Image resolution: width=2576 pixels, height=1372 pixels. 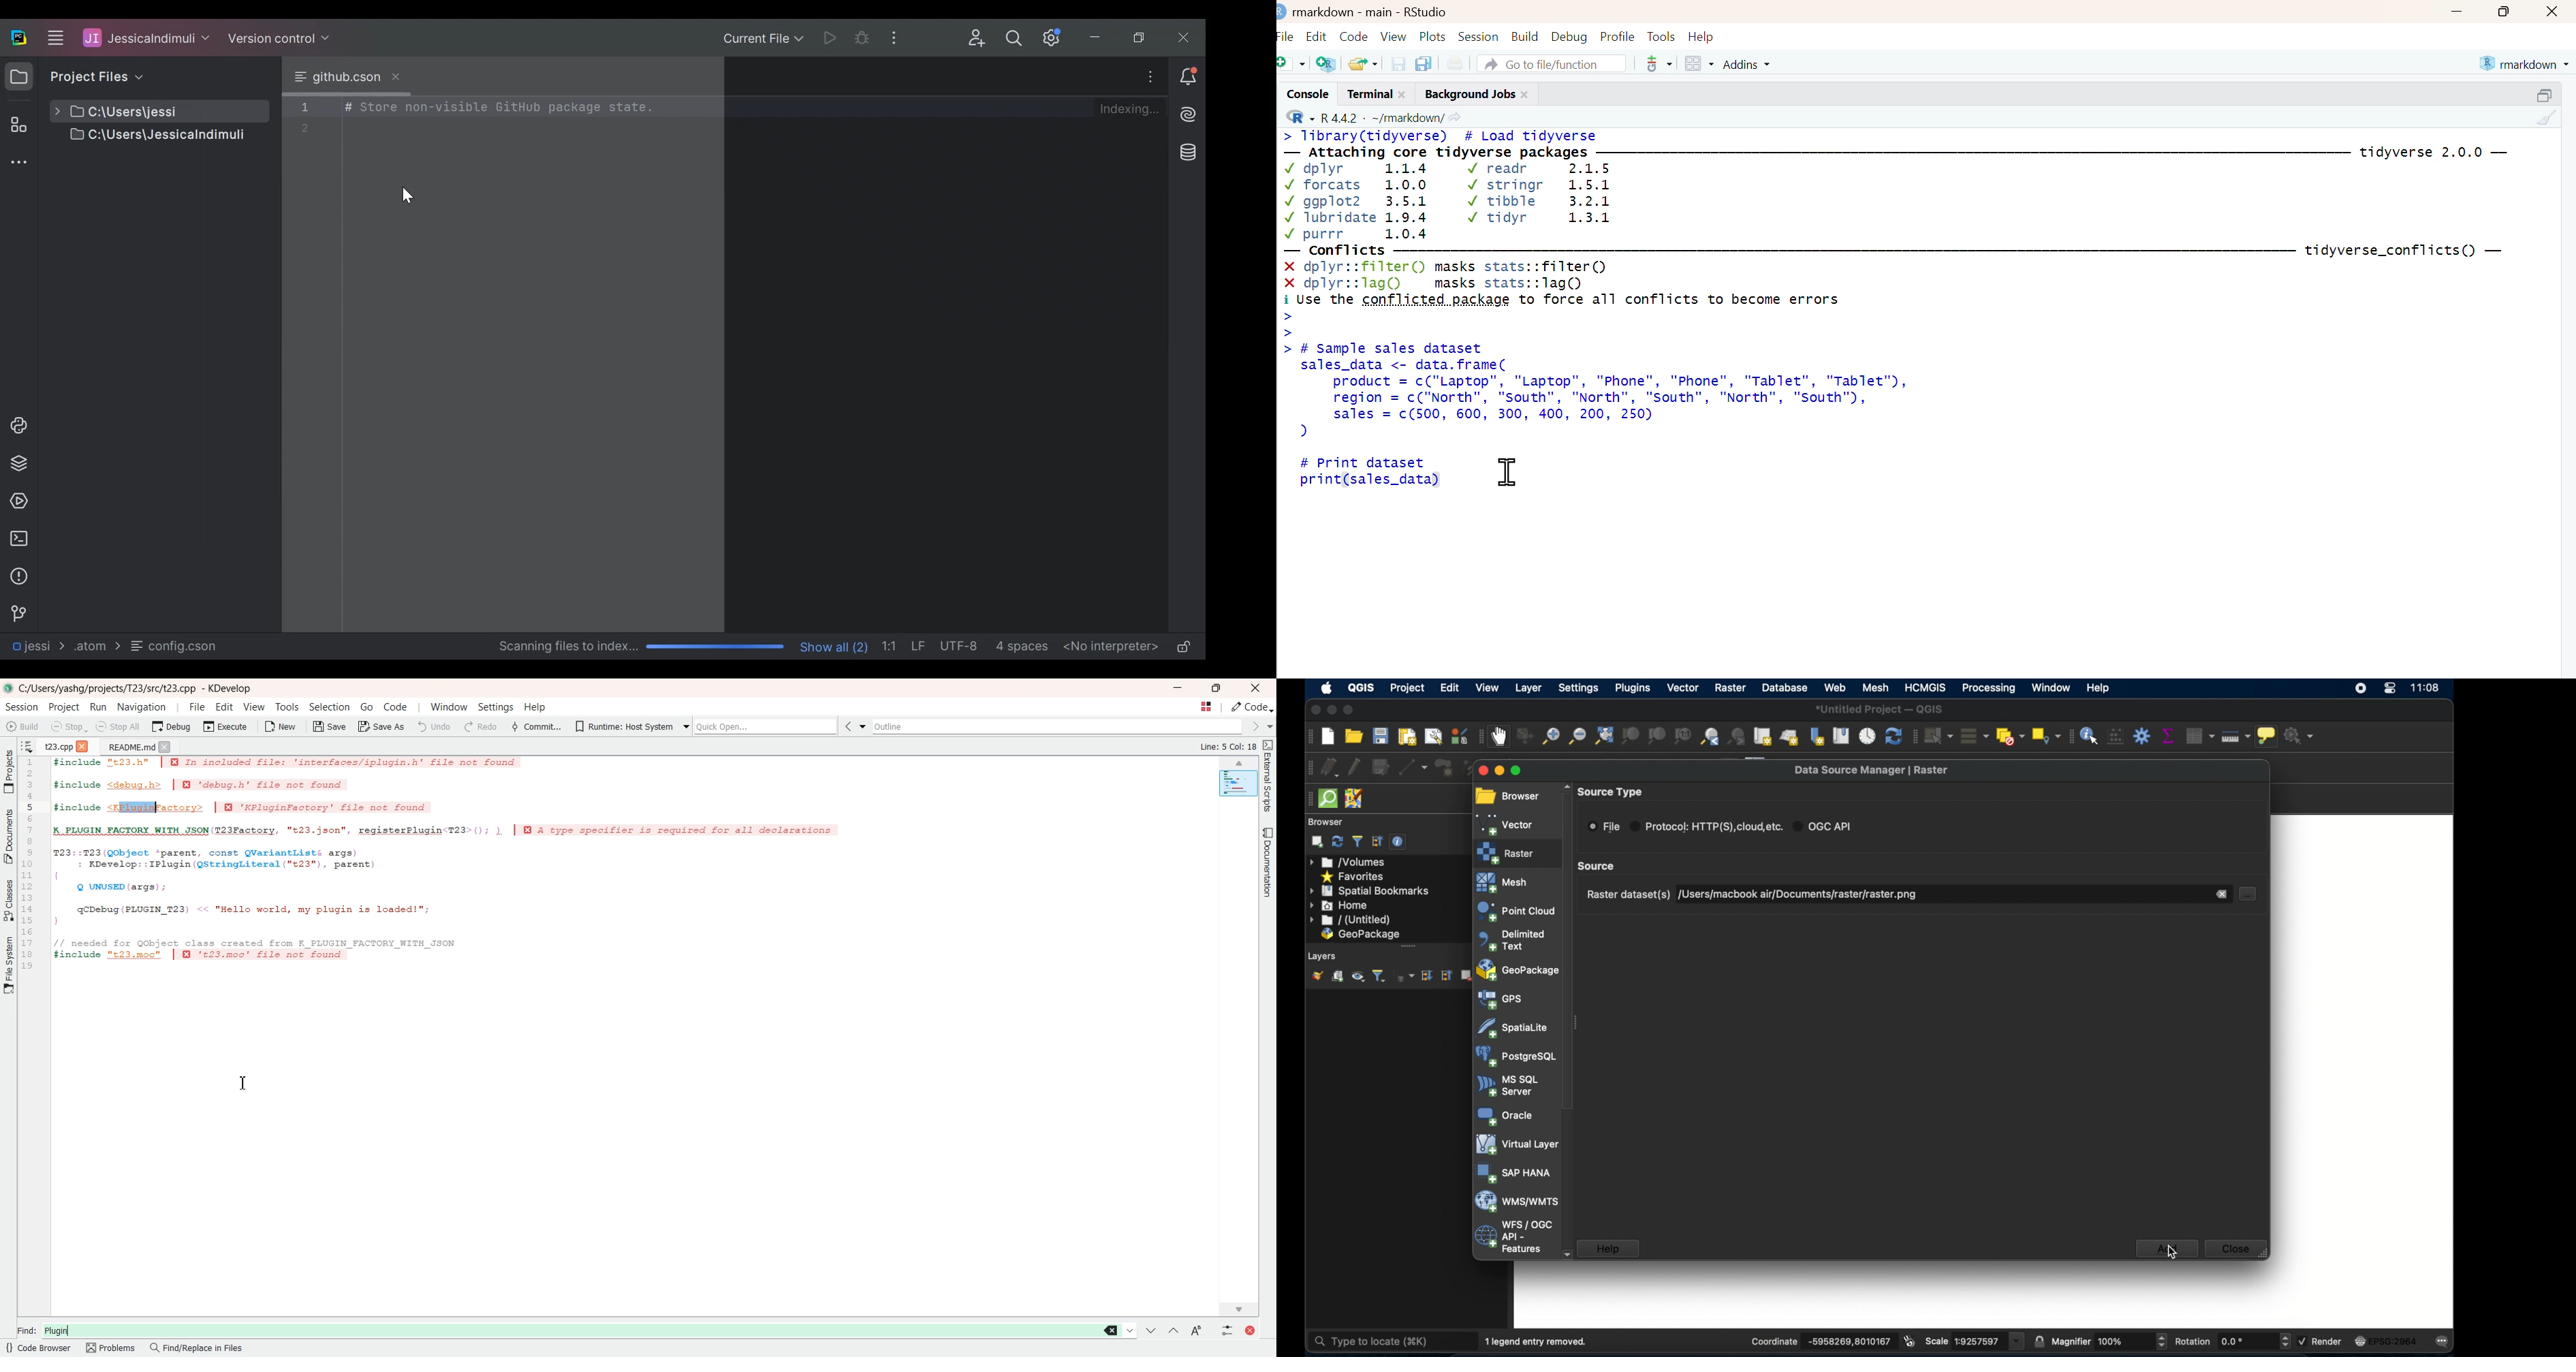 I want to click on Scroll up, so click(x=1240, y=763).